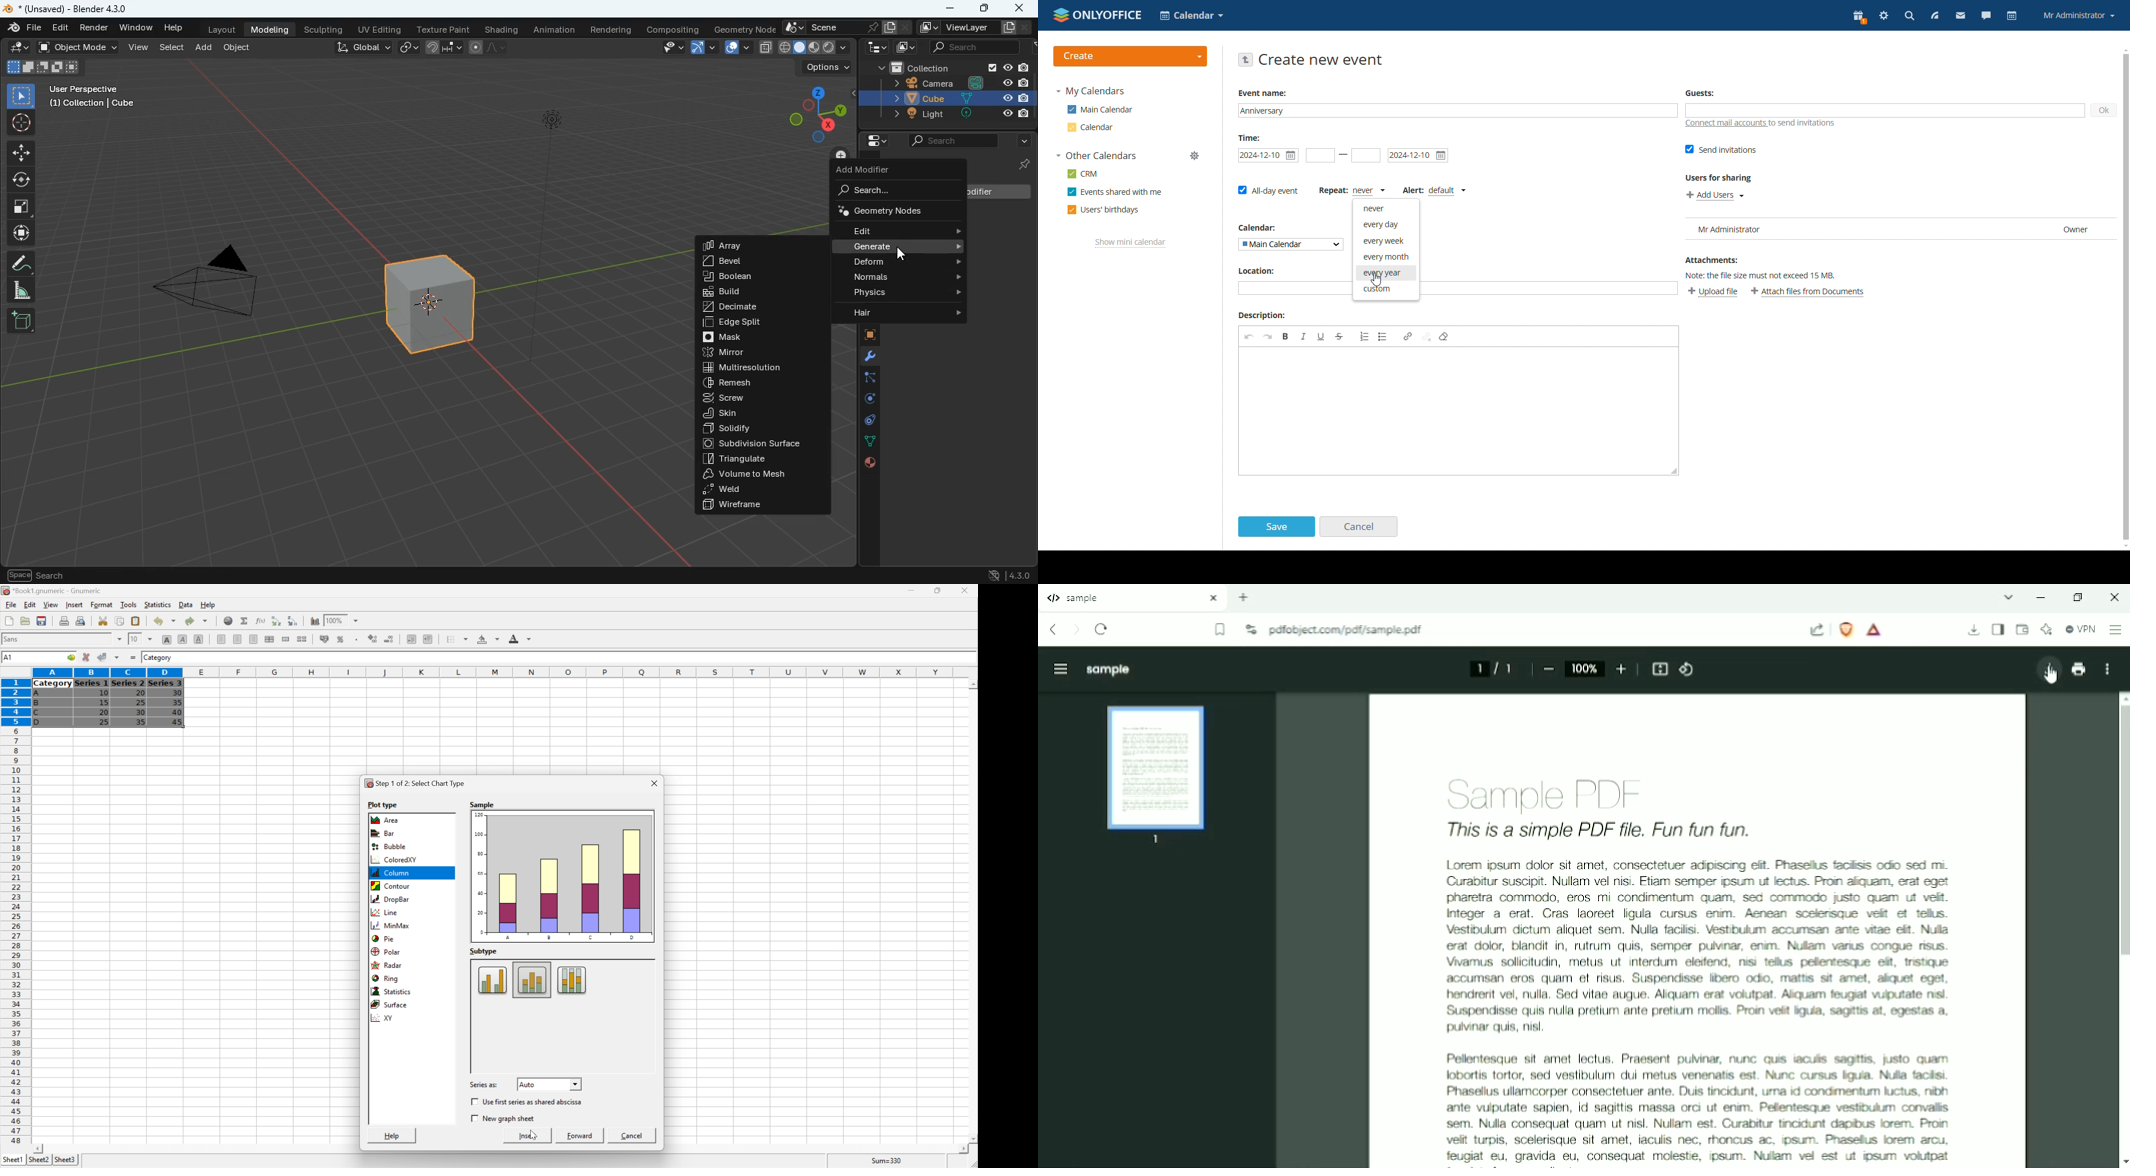 The image size is (2156, 1176). I want to click on Wallet, so click(2022, 630).